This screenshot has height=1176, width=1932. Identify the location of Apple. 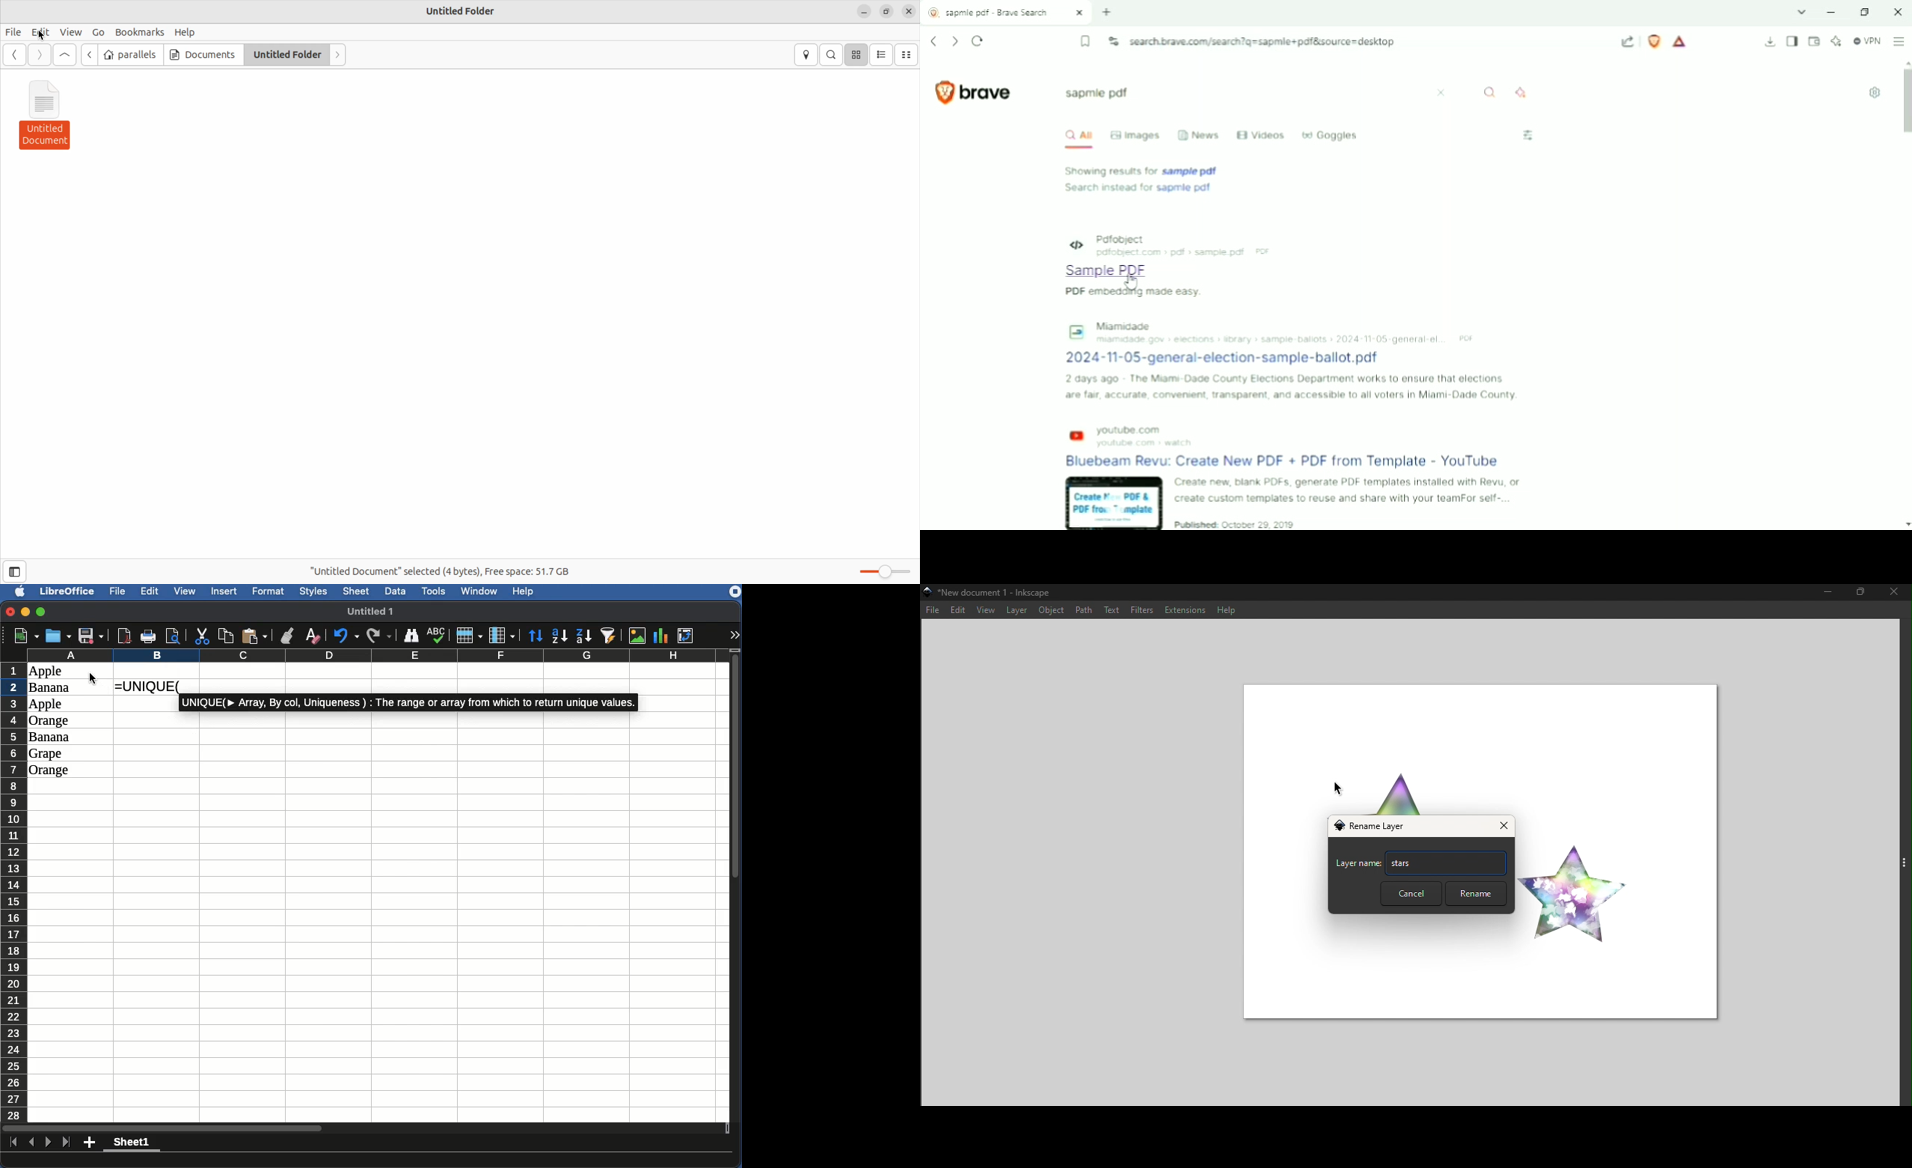
(47, 705).